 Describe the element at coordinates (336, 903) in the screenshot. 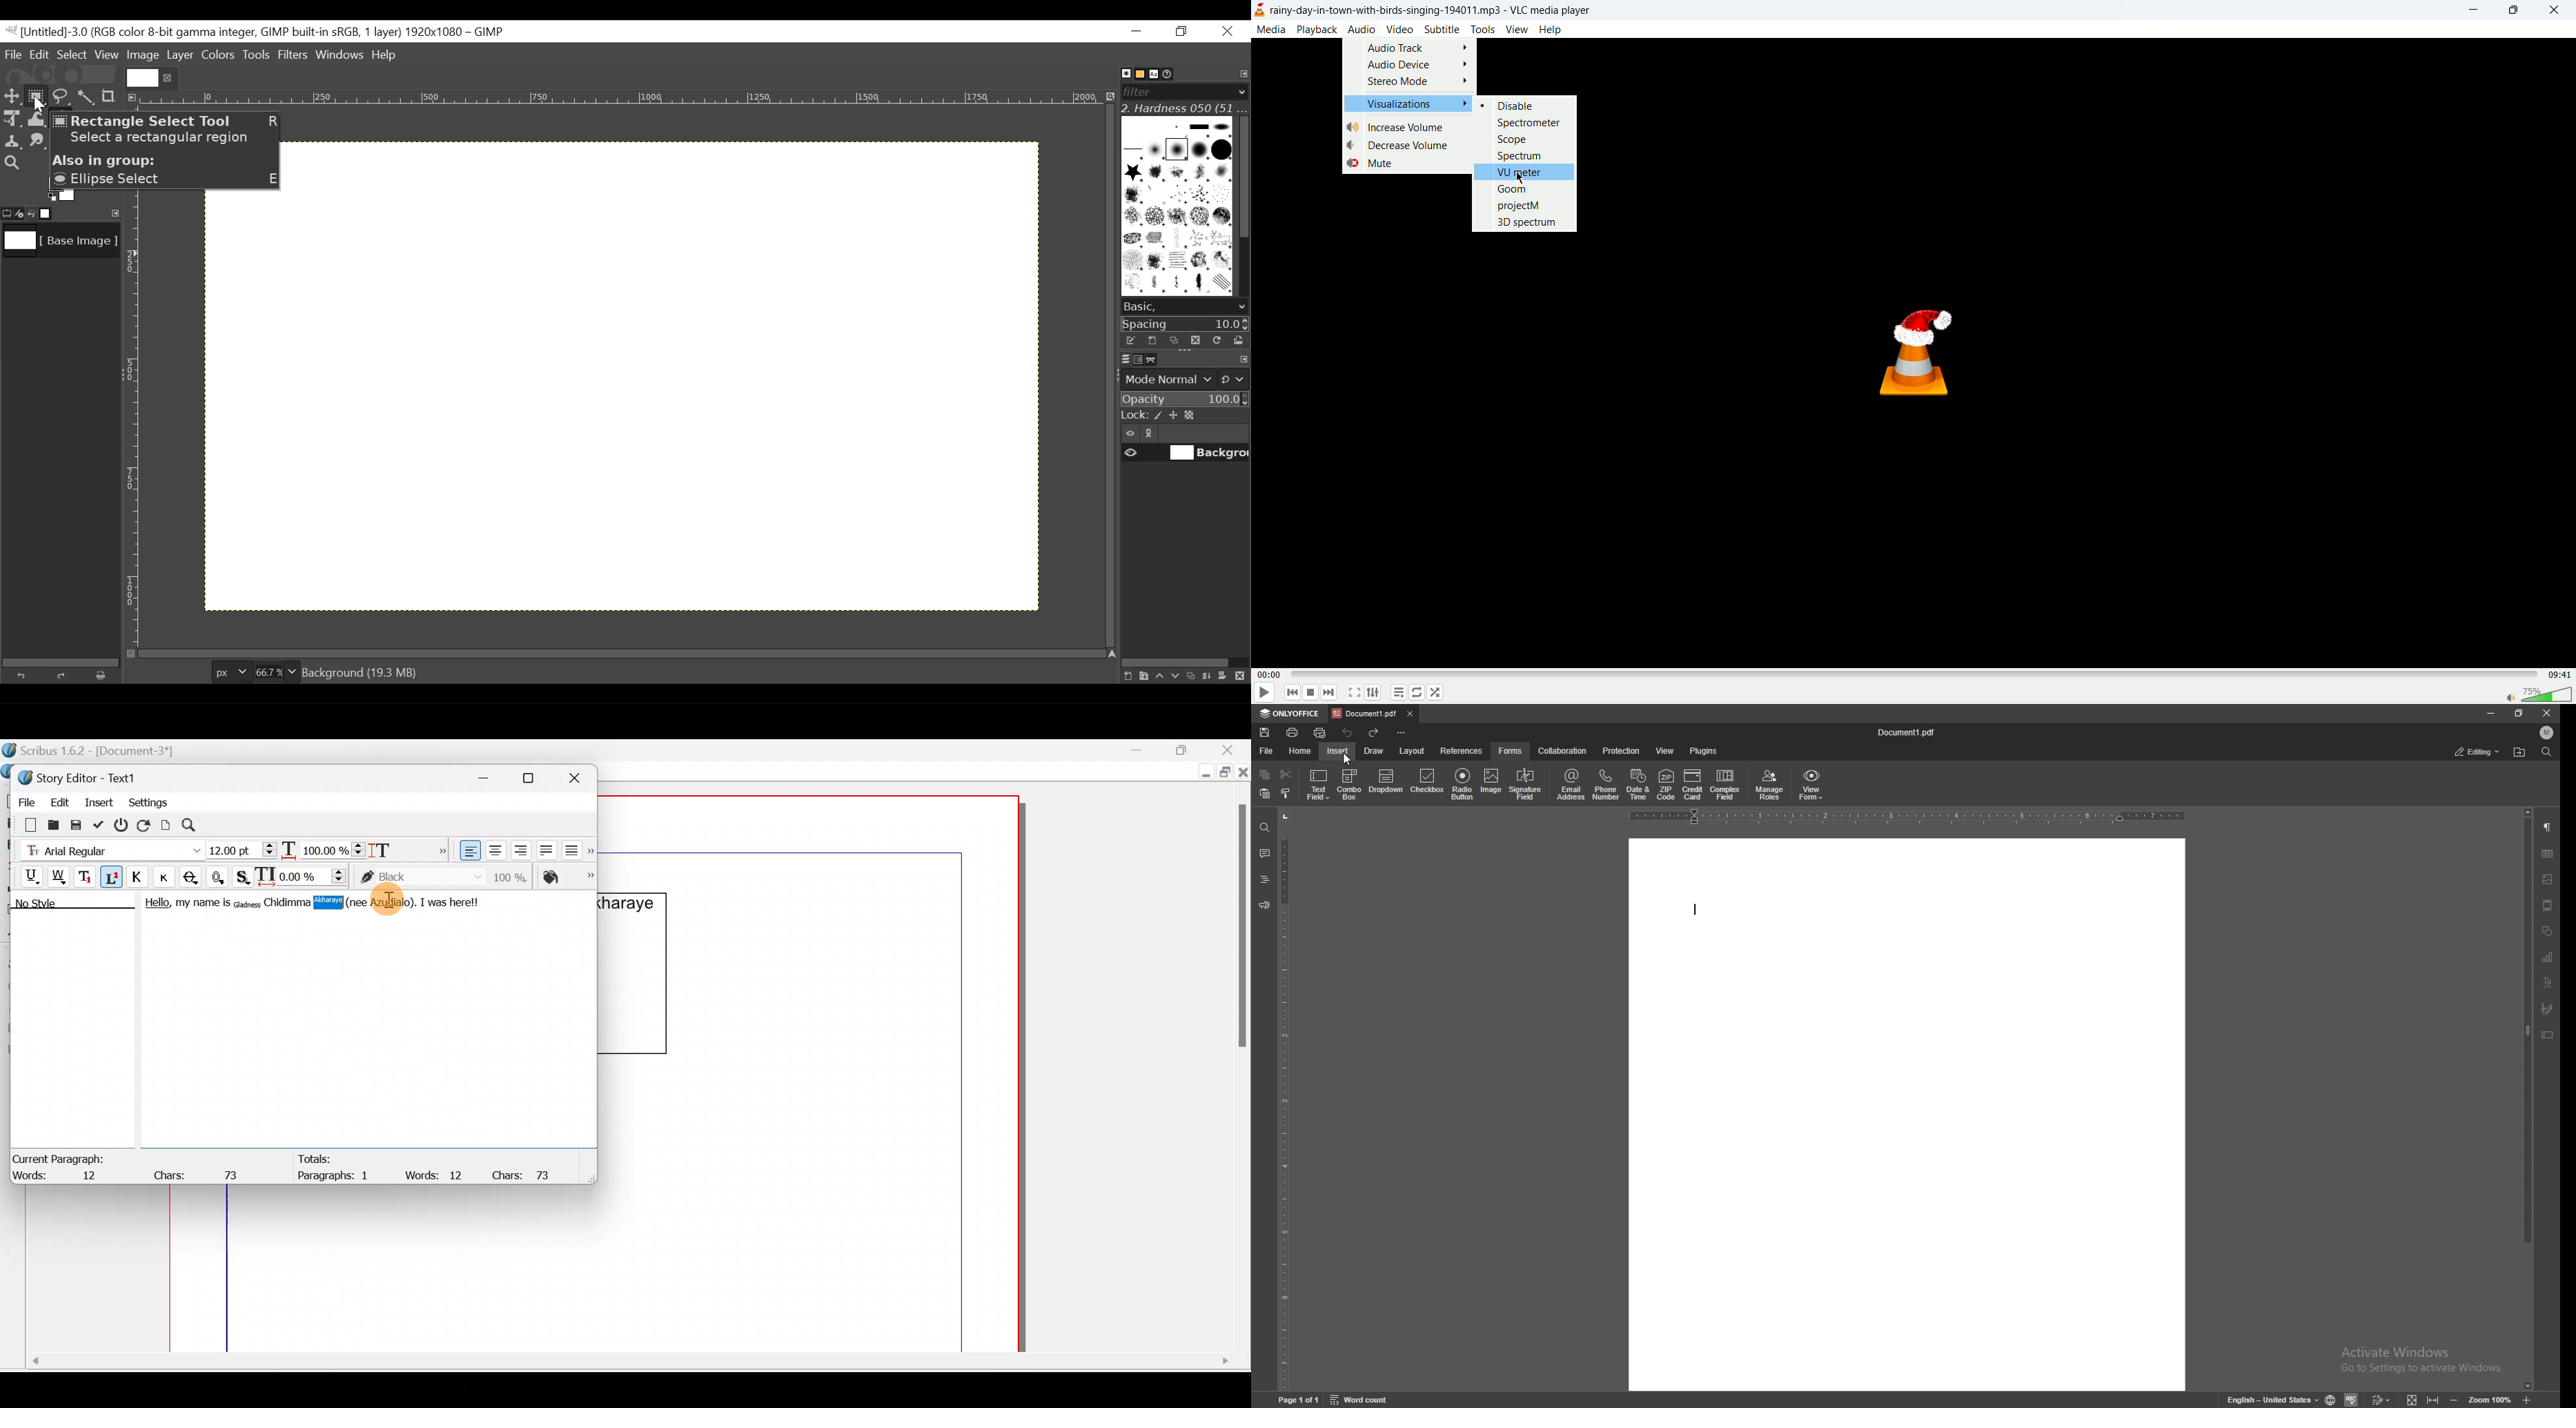

I see `Akharaye` at that location.